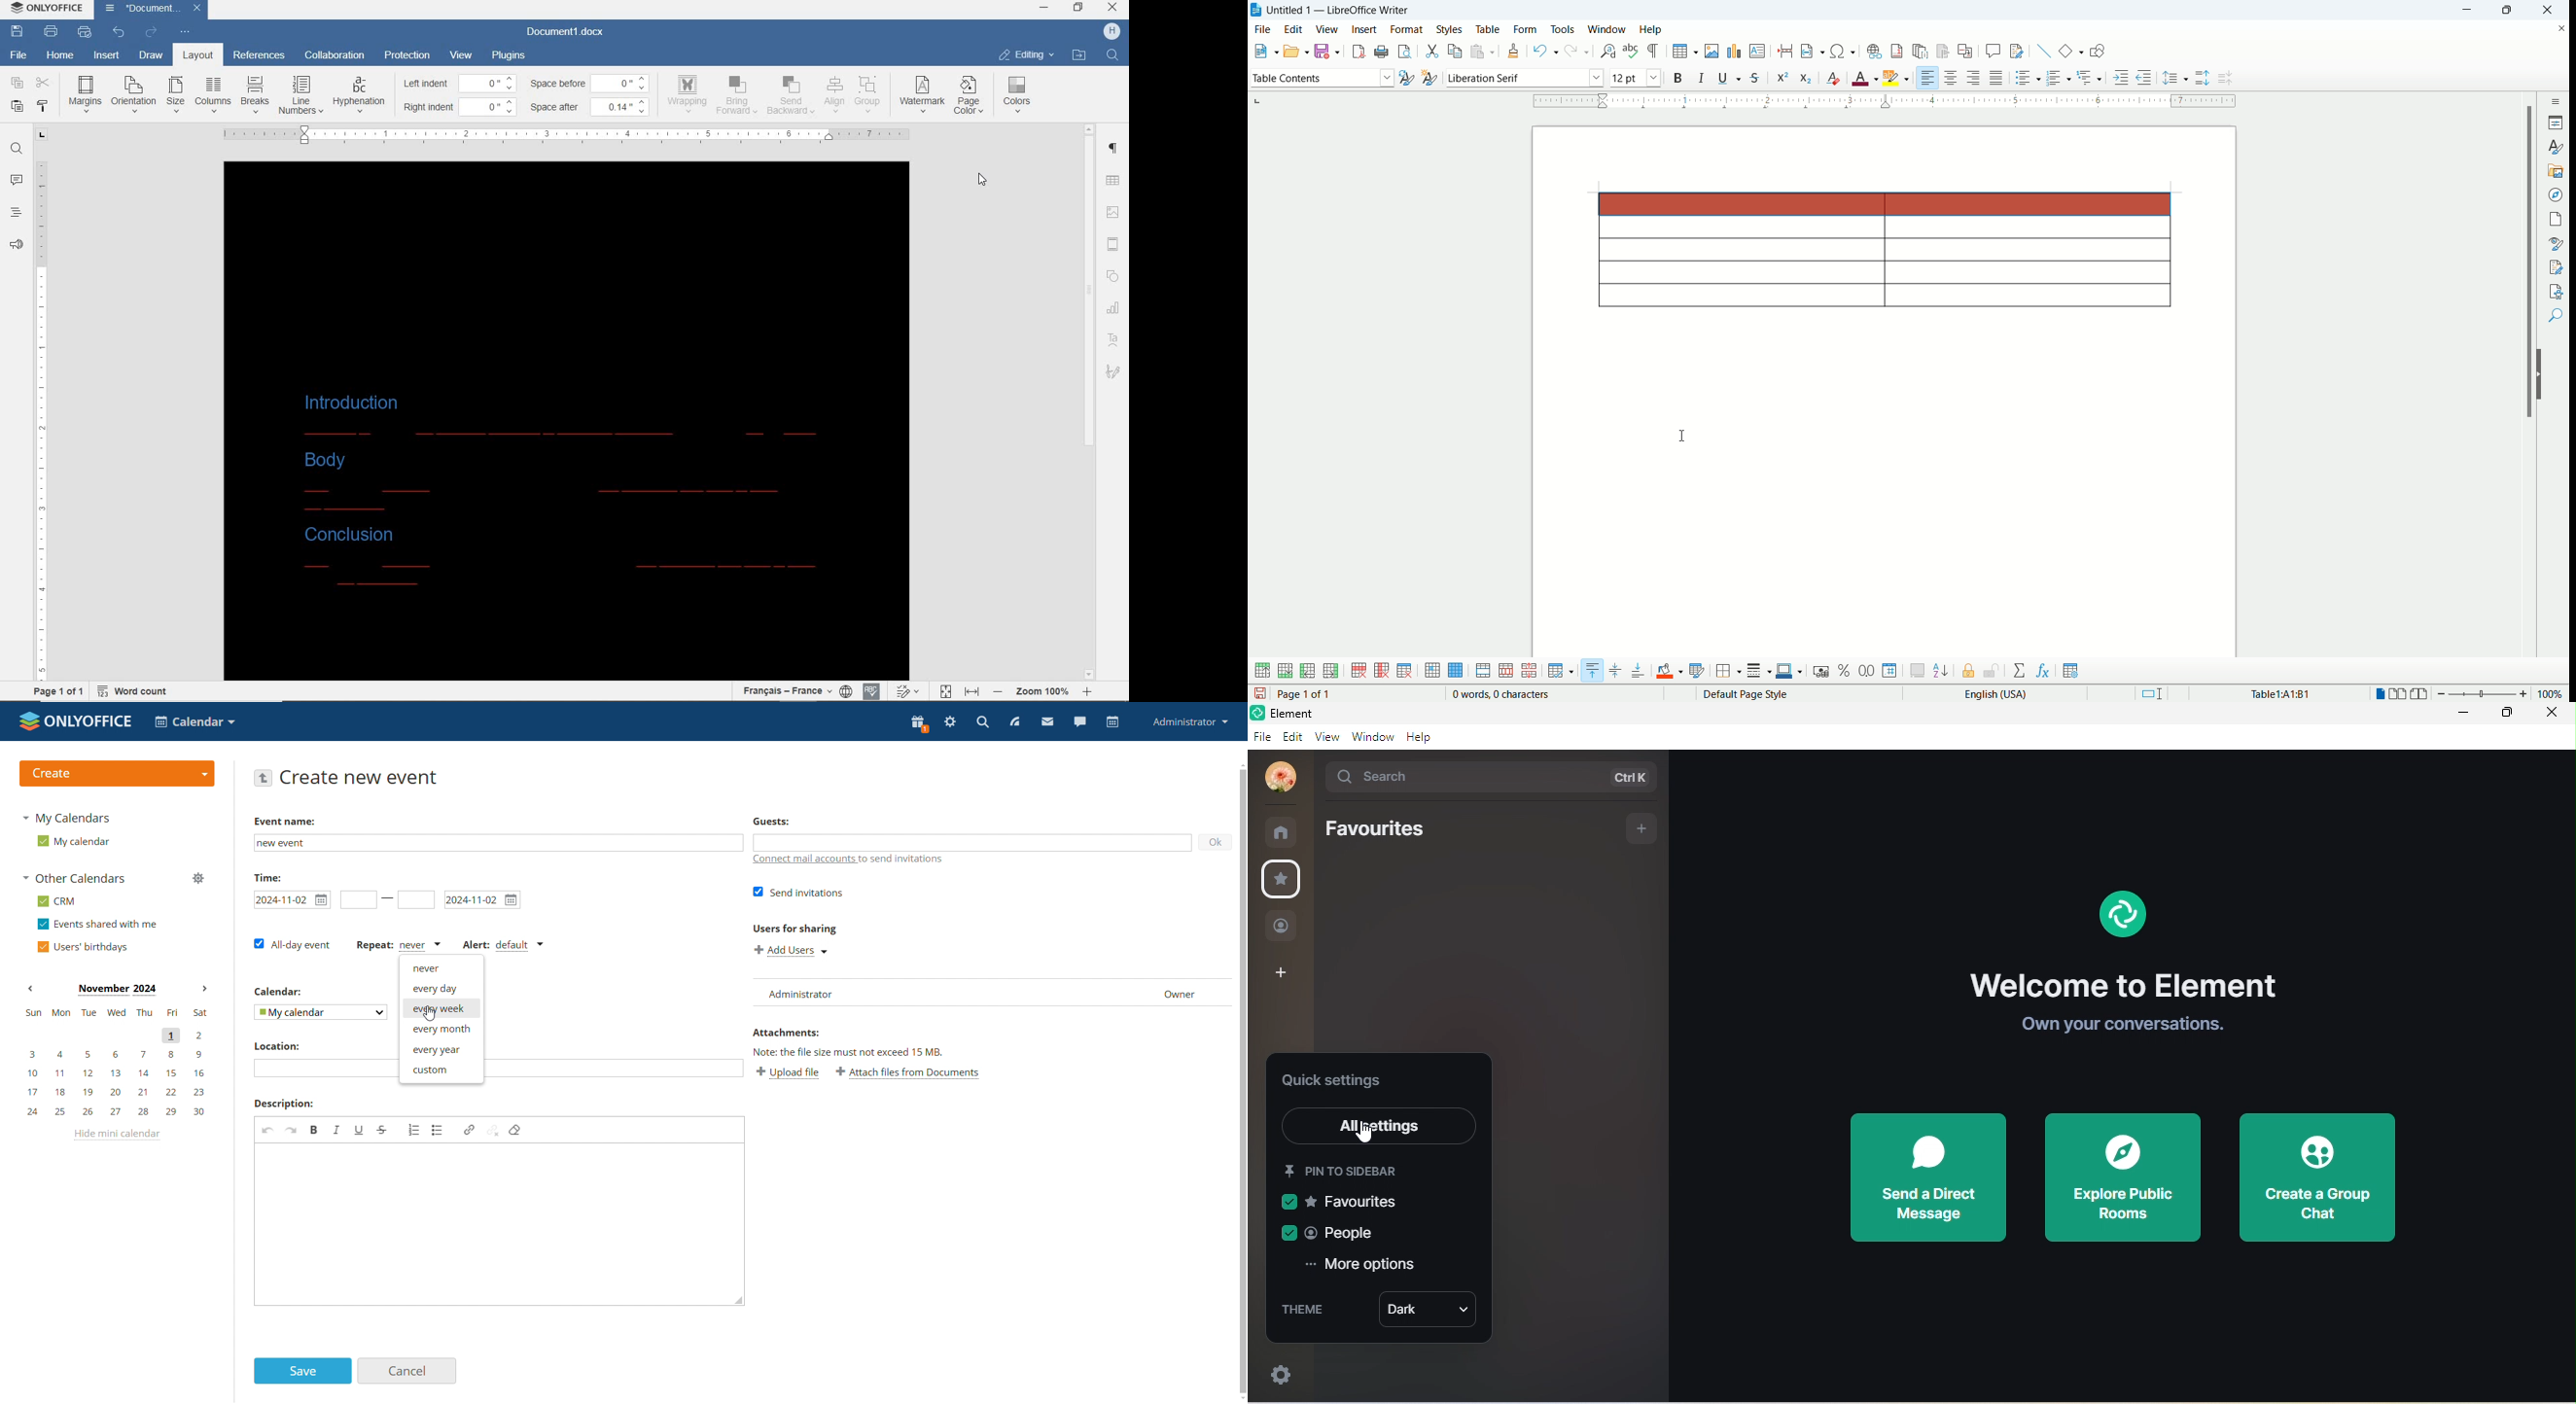  Describe the element at coordinates (1833, 76) in the screenshot. I see `clear direct formatting` at that location.